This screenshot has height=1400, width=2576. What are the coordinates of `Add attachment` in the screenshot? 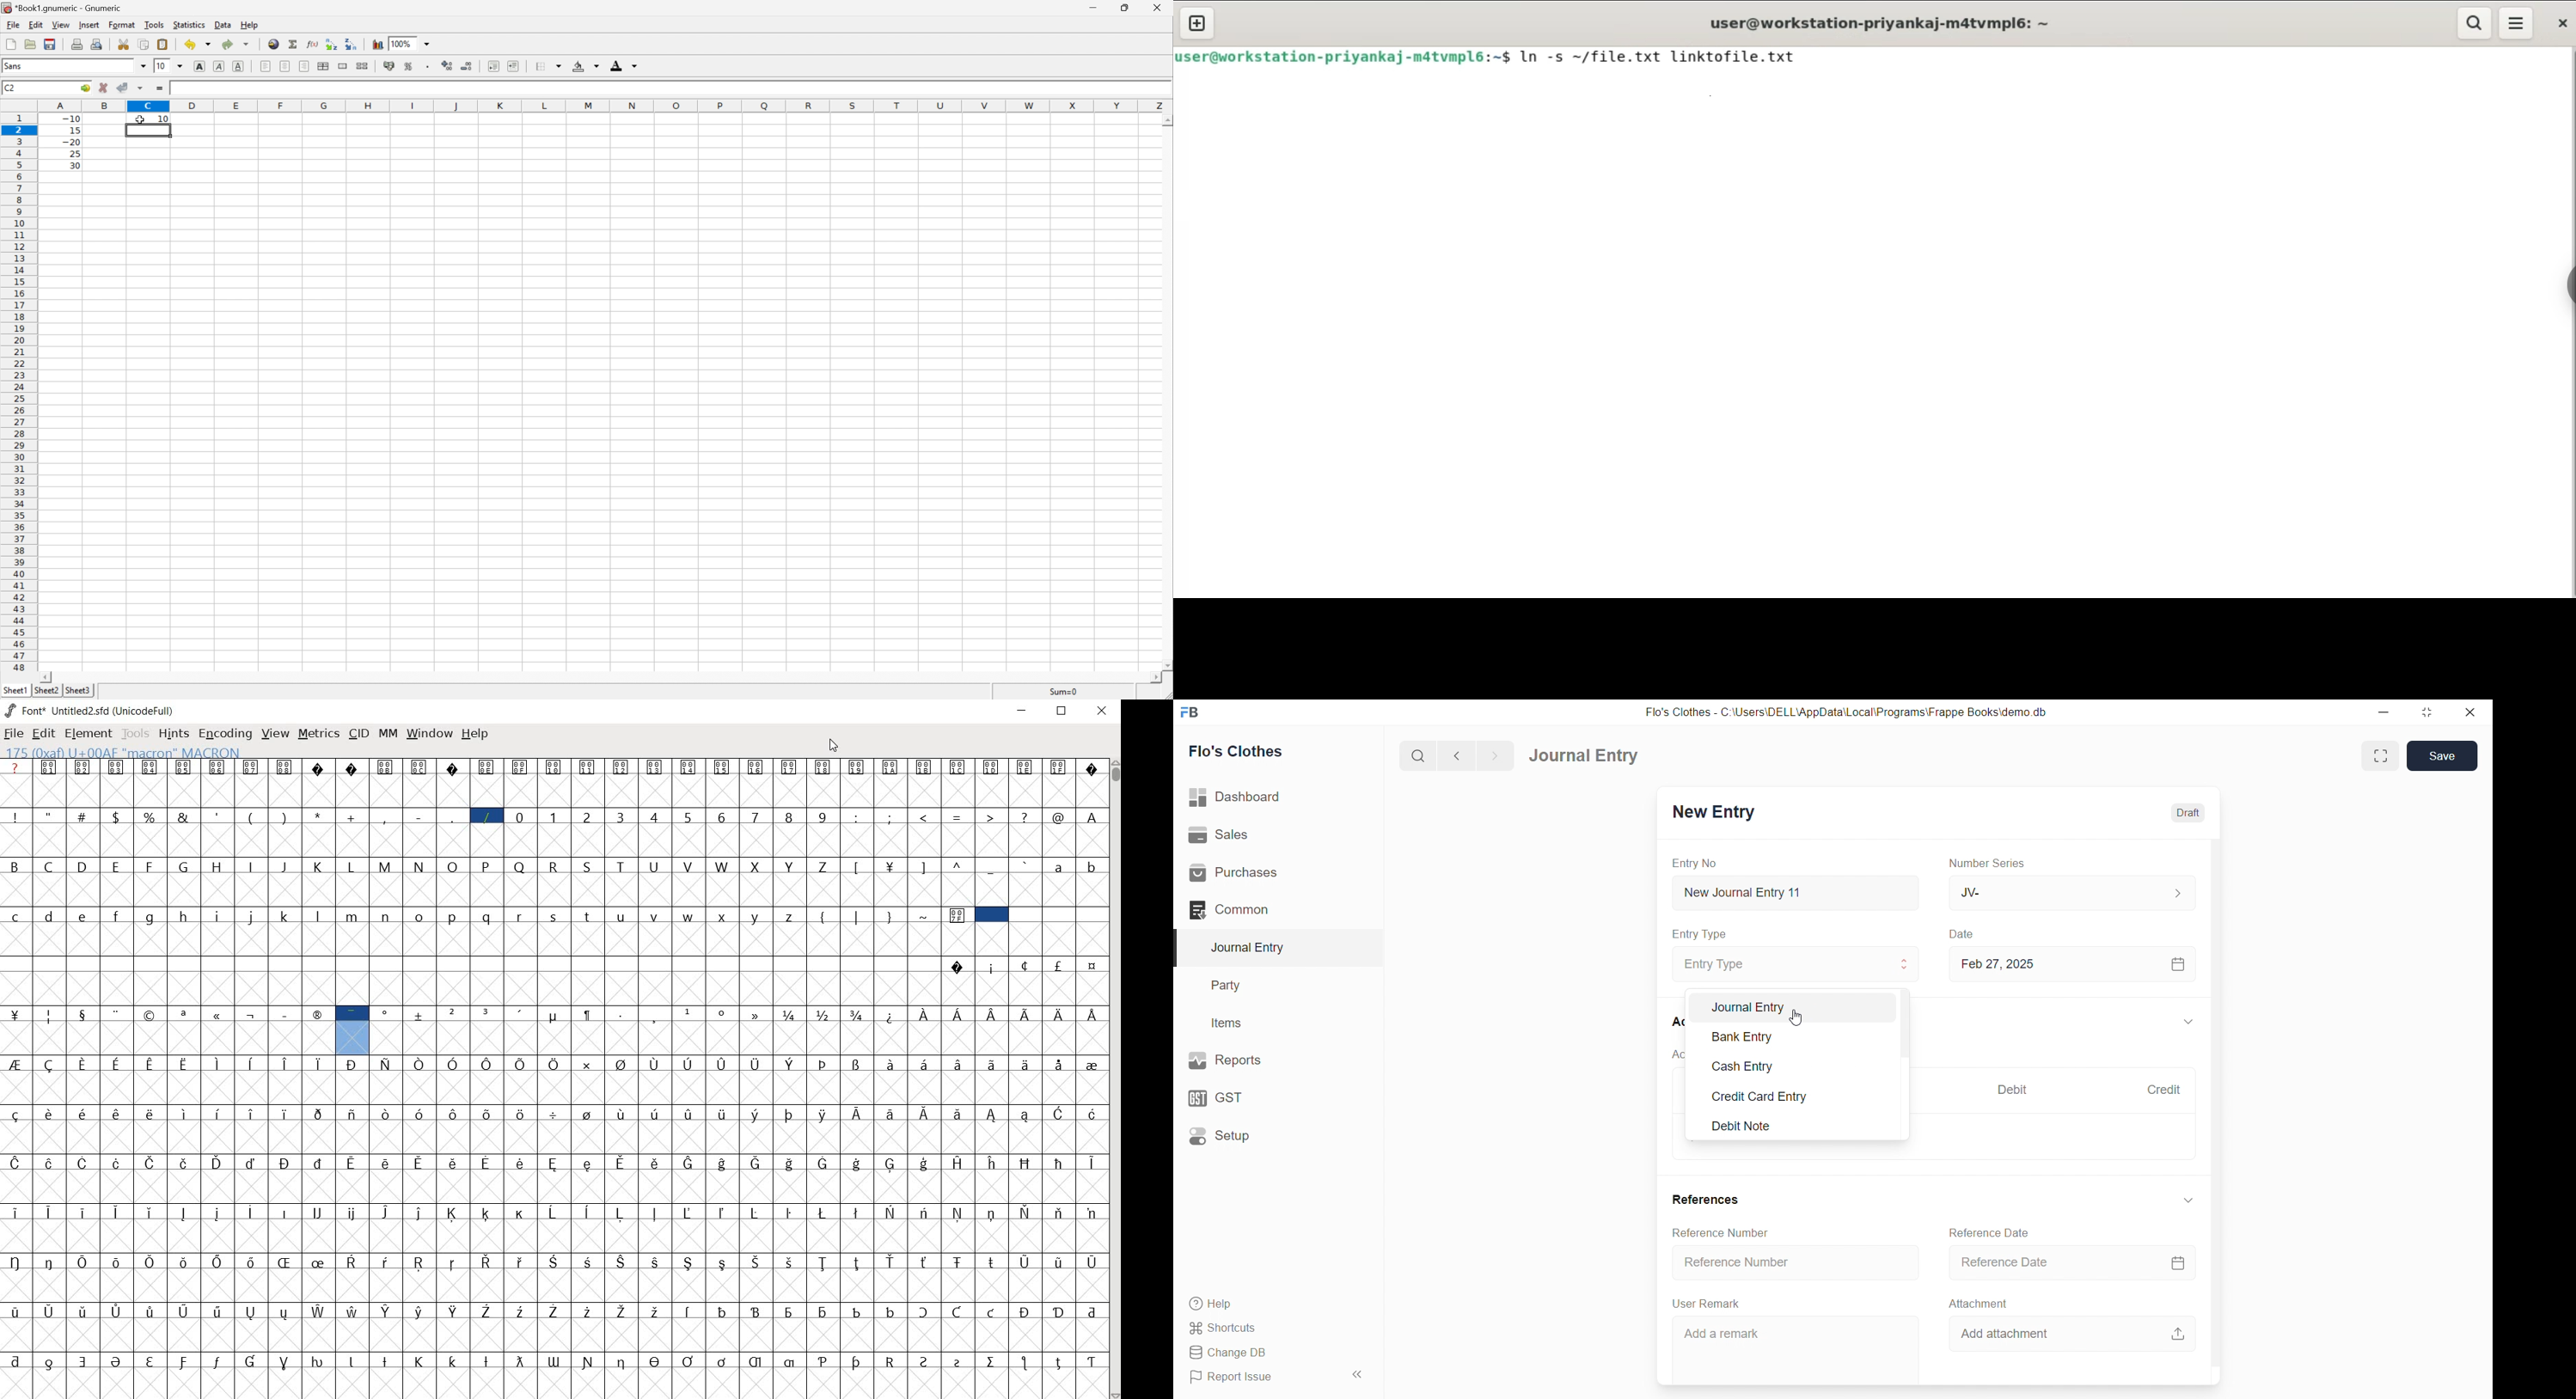 It's located at (2065, 1336).